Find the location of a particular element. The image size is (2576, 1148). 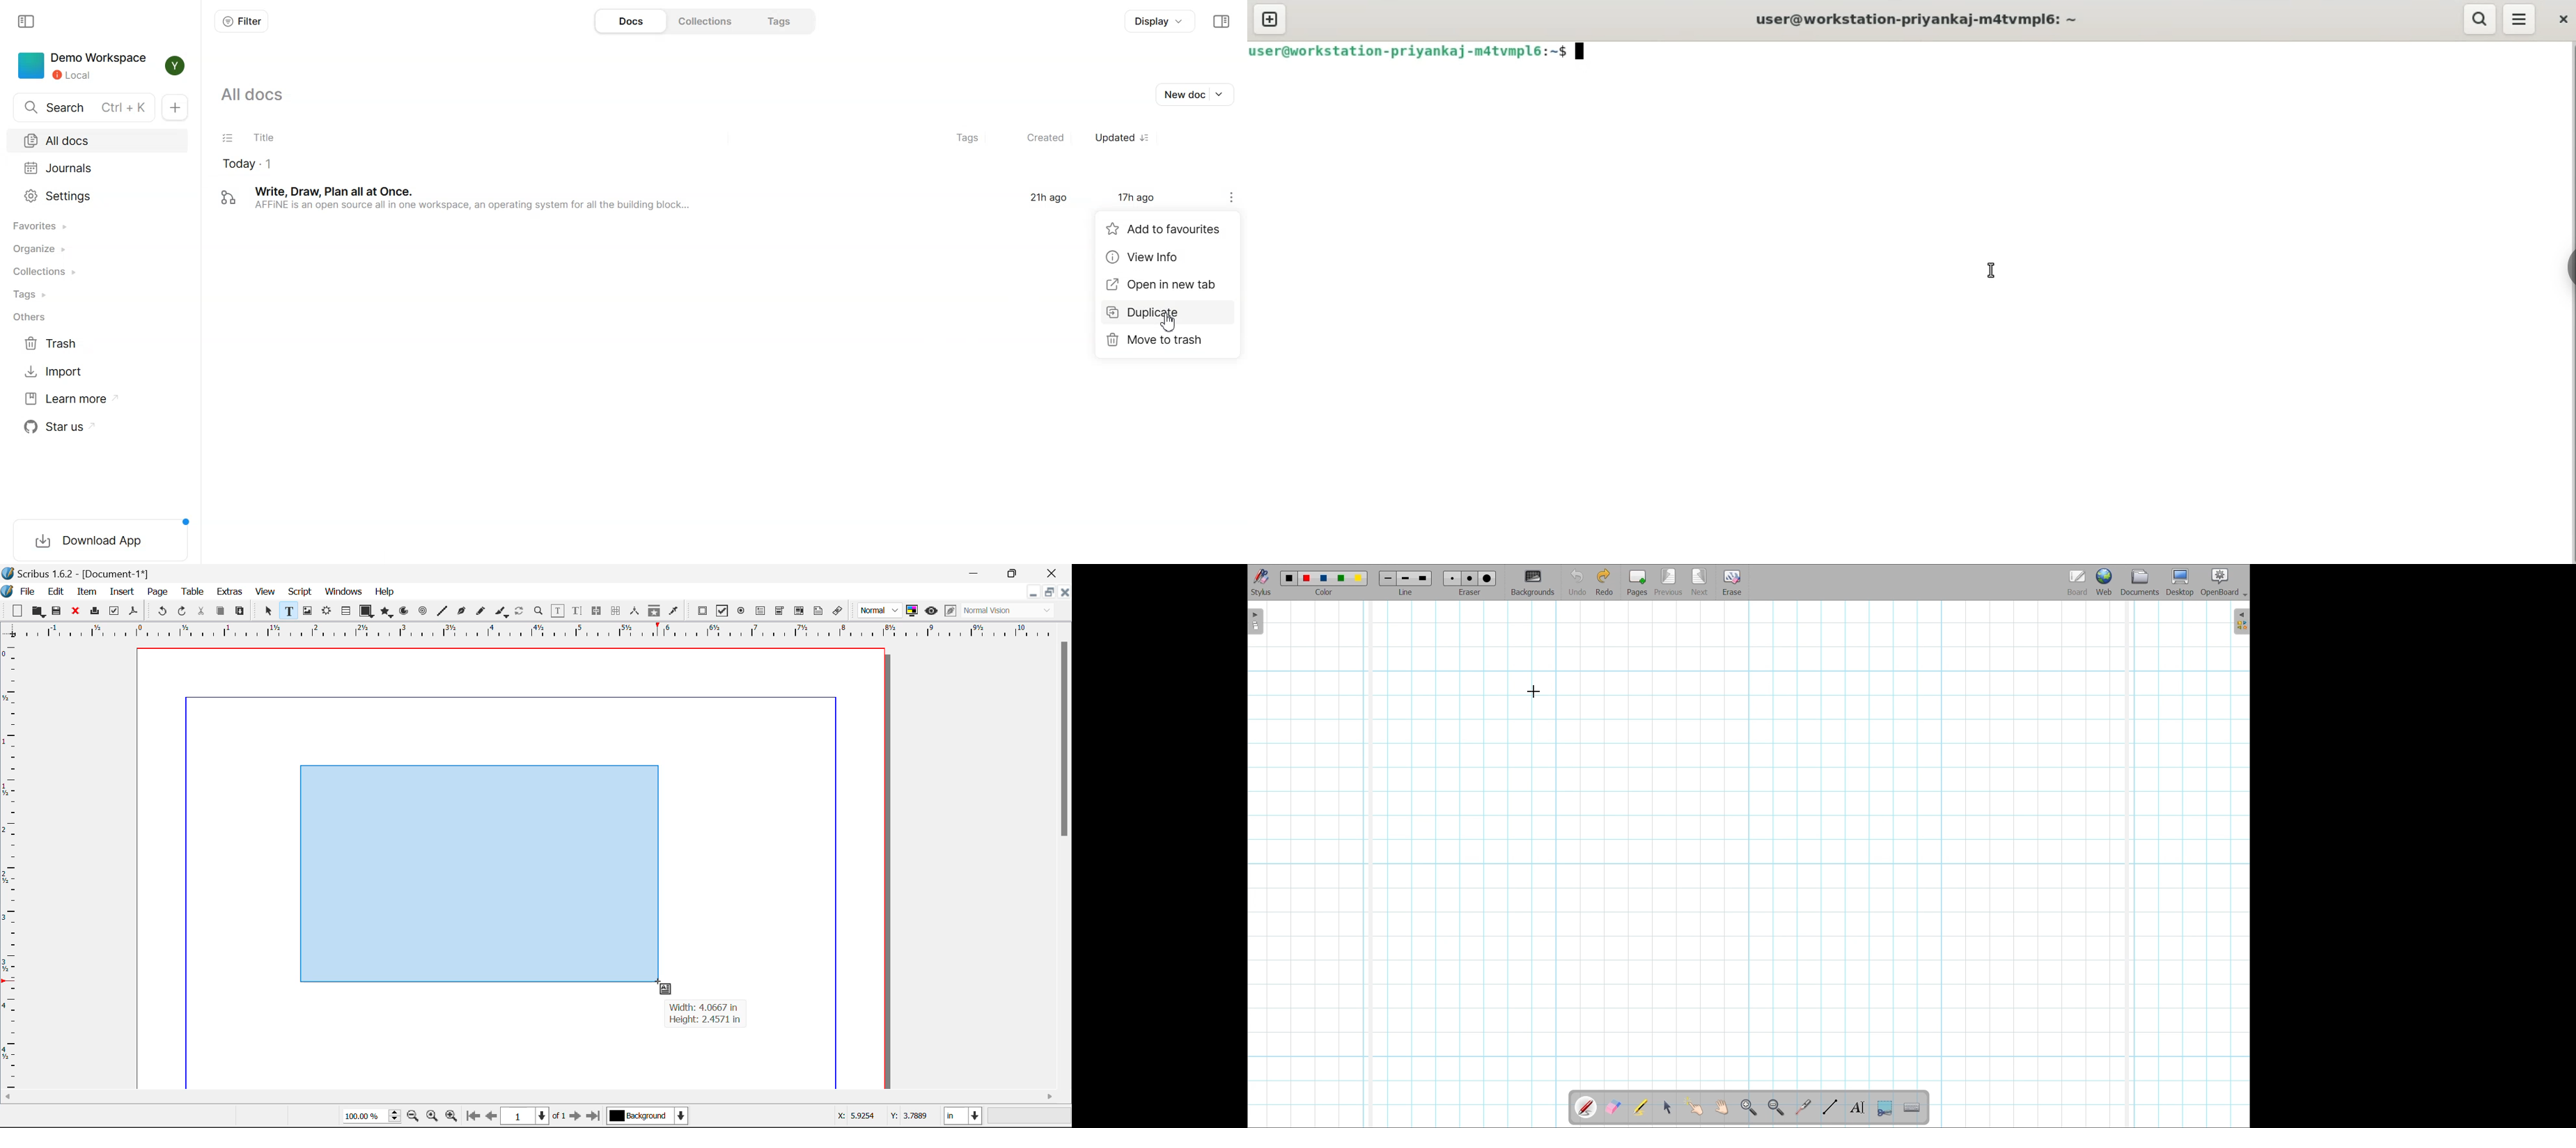

Preview Mode is located at coordinates (881, 611).